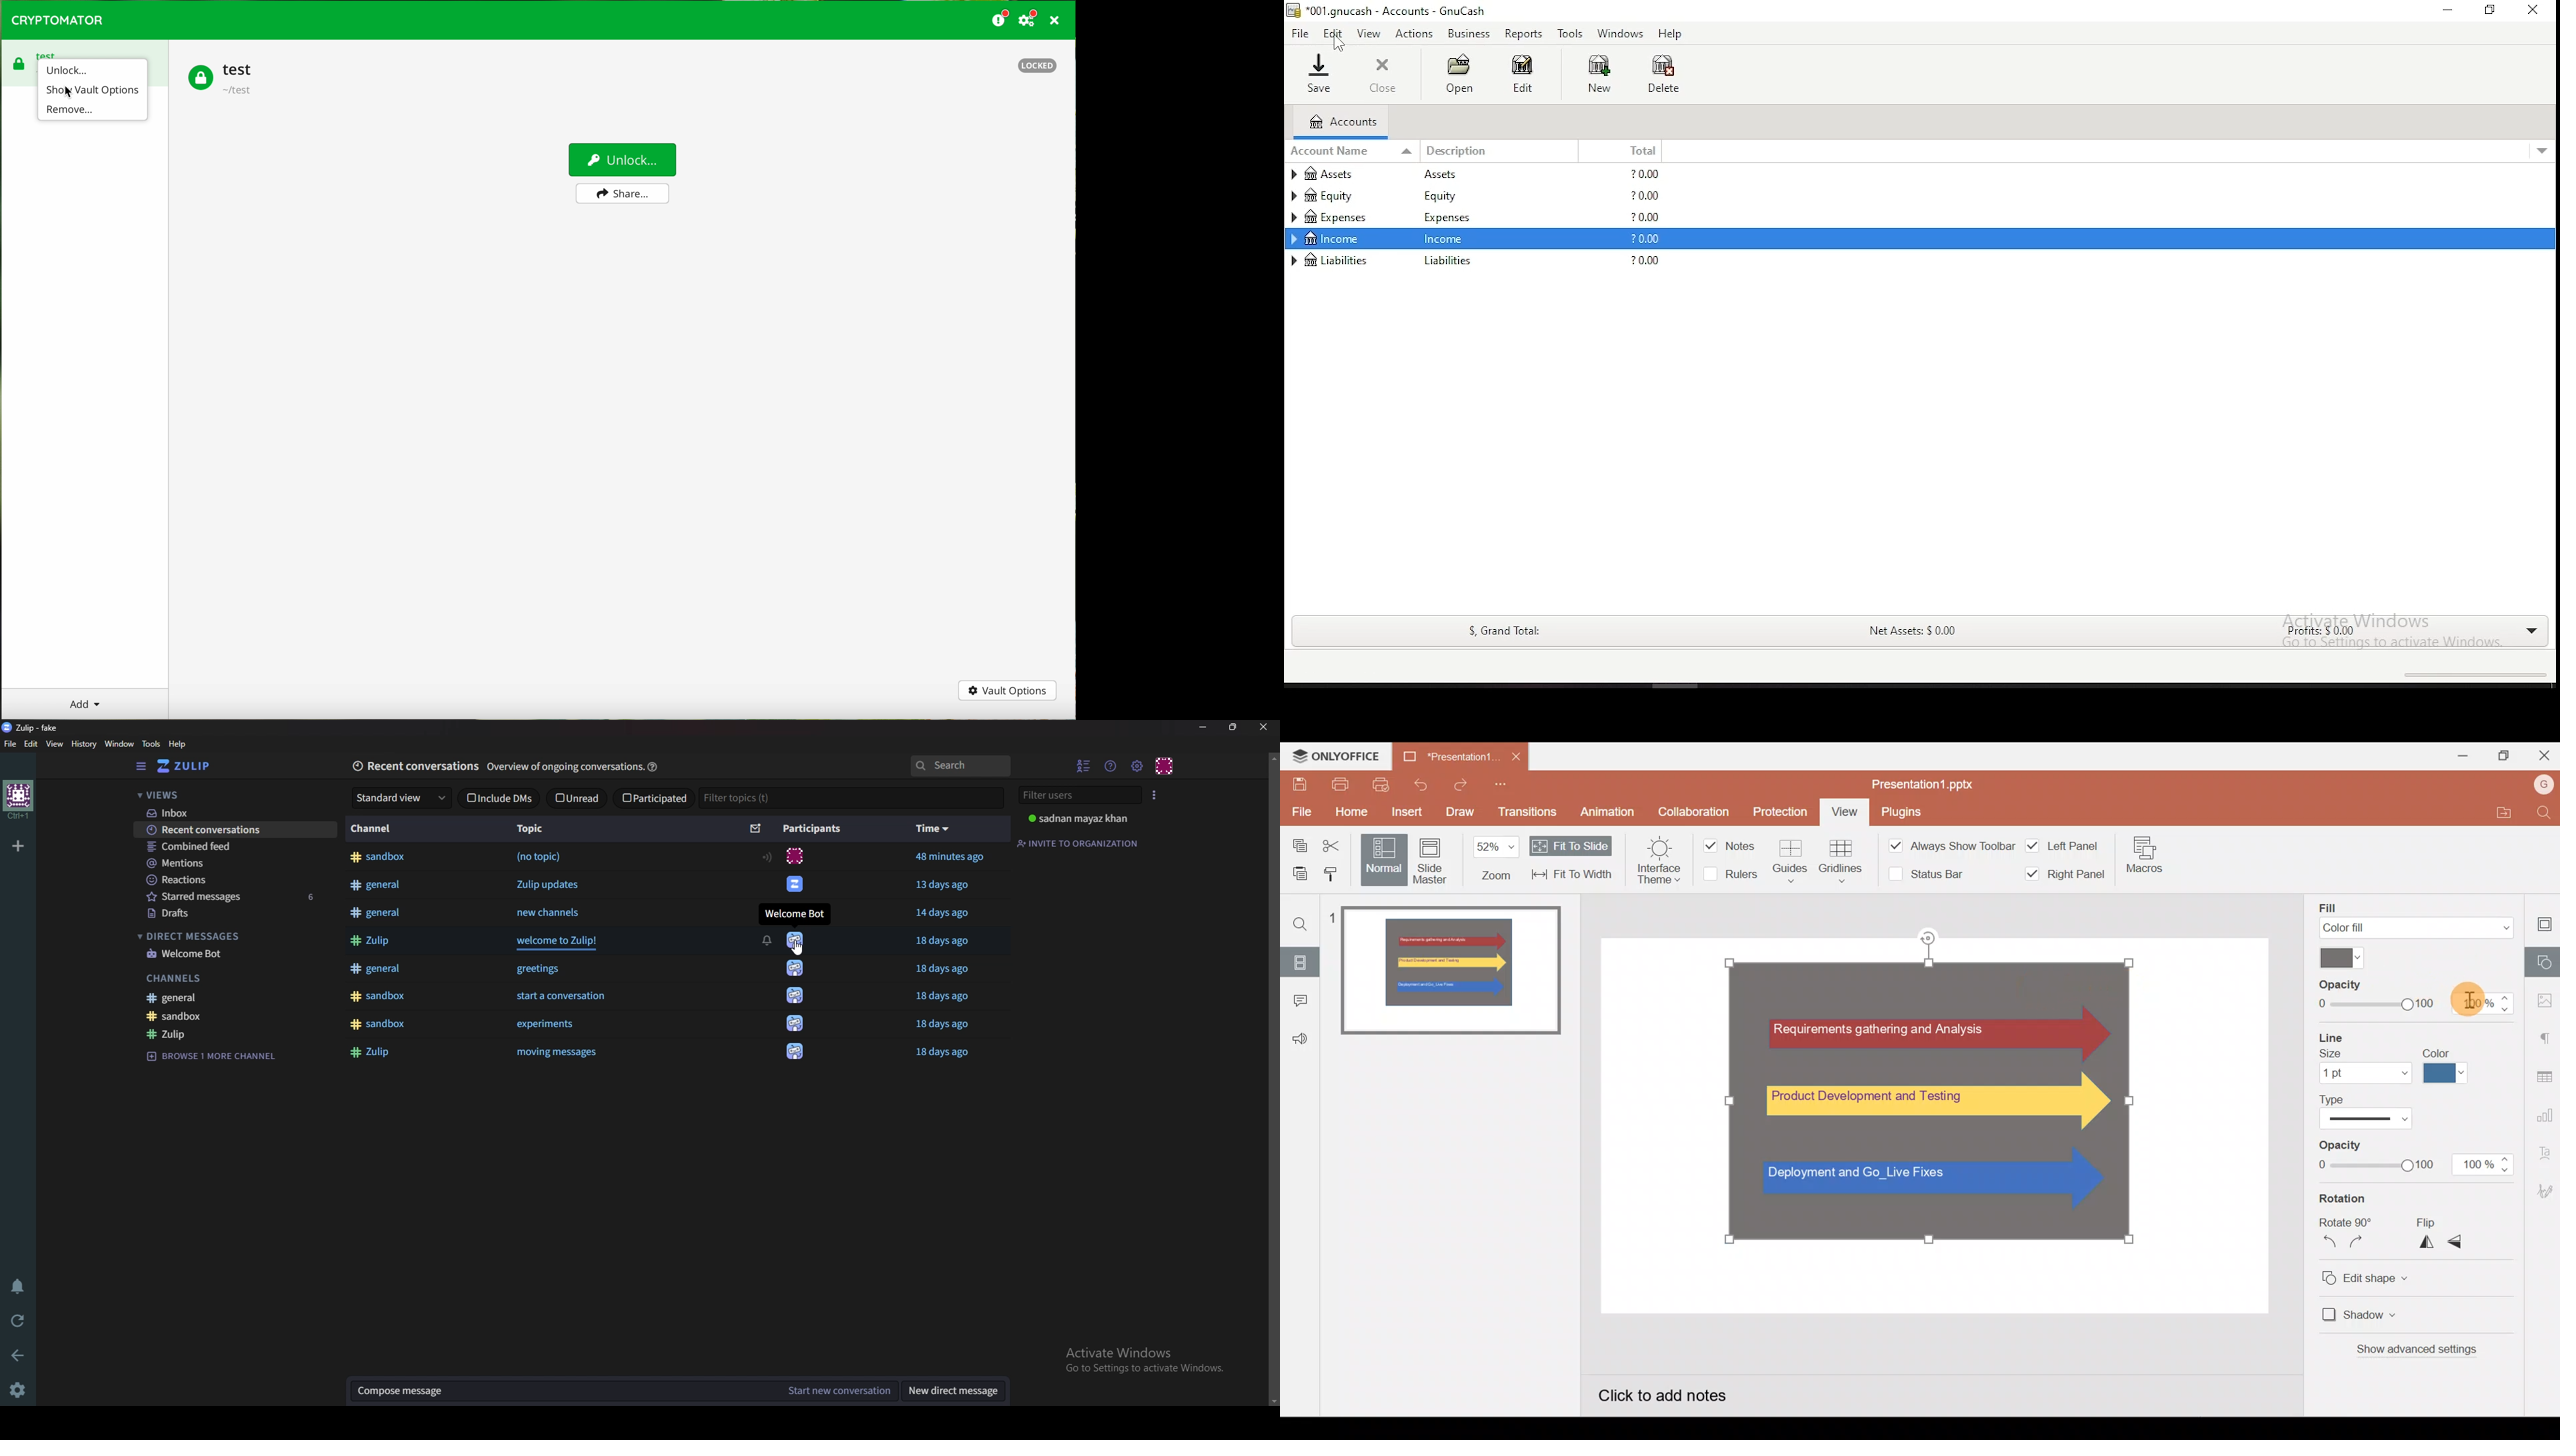 The height and width of the screenshot is (1456, 2576). I want to click on Slide 1, so click(1452, 972).